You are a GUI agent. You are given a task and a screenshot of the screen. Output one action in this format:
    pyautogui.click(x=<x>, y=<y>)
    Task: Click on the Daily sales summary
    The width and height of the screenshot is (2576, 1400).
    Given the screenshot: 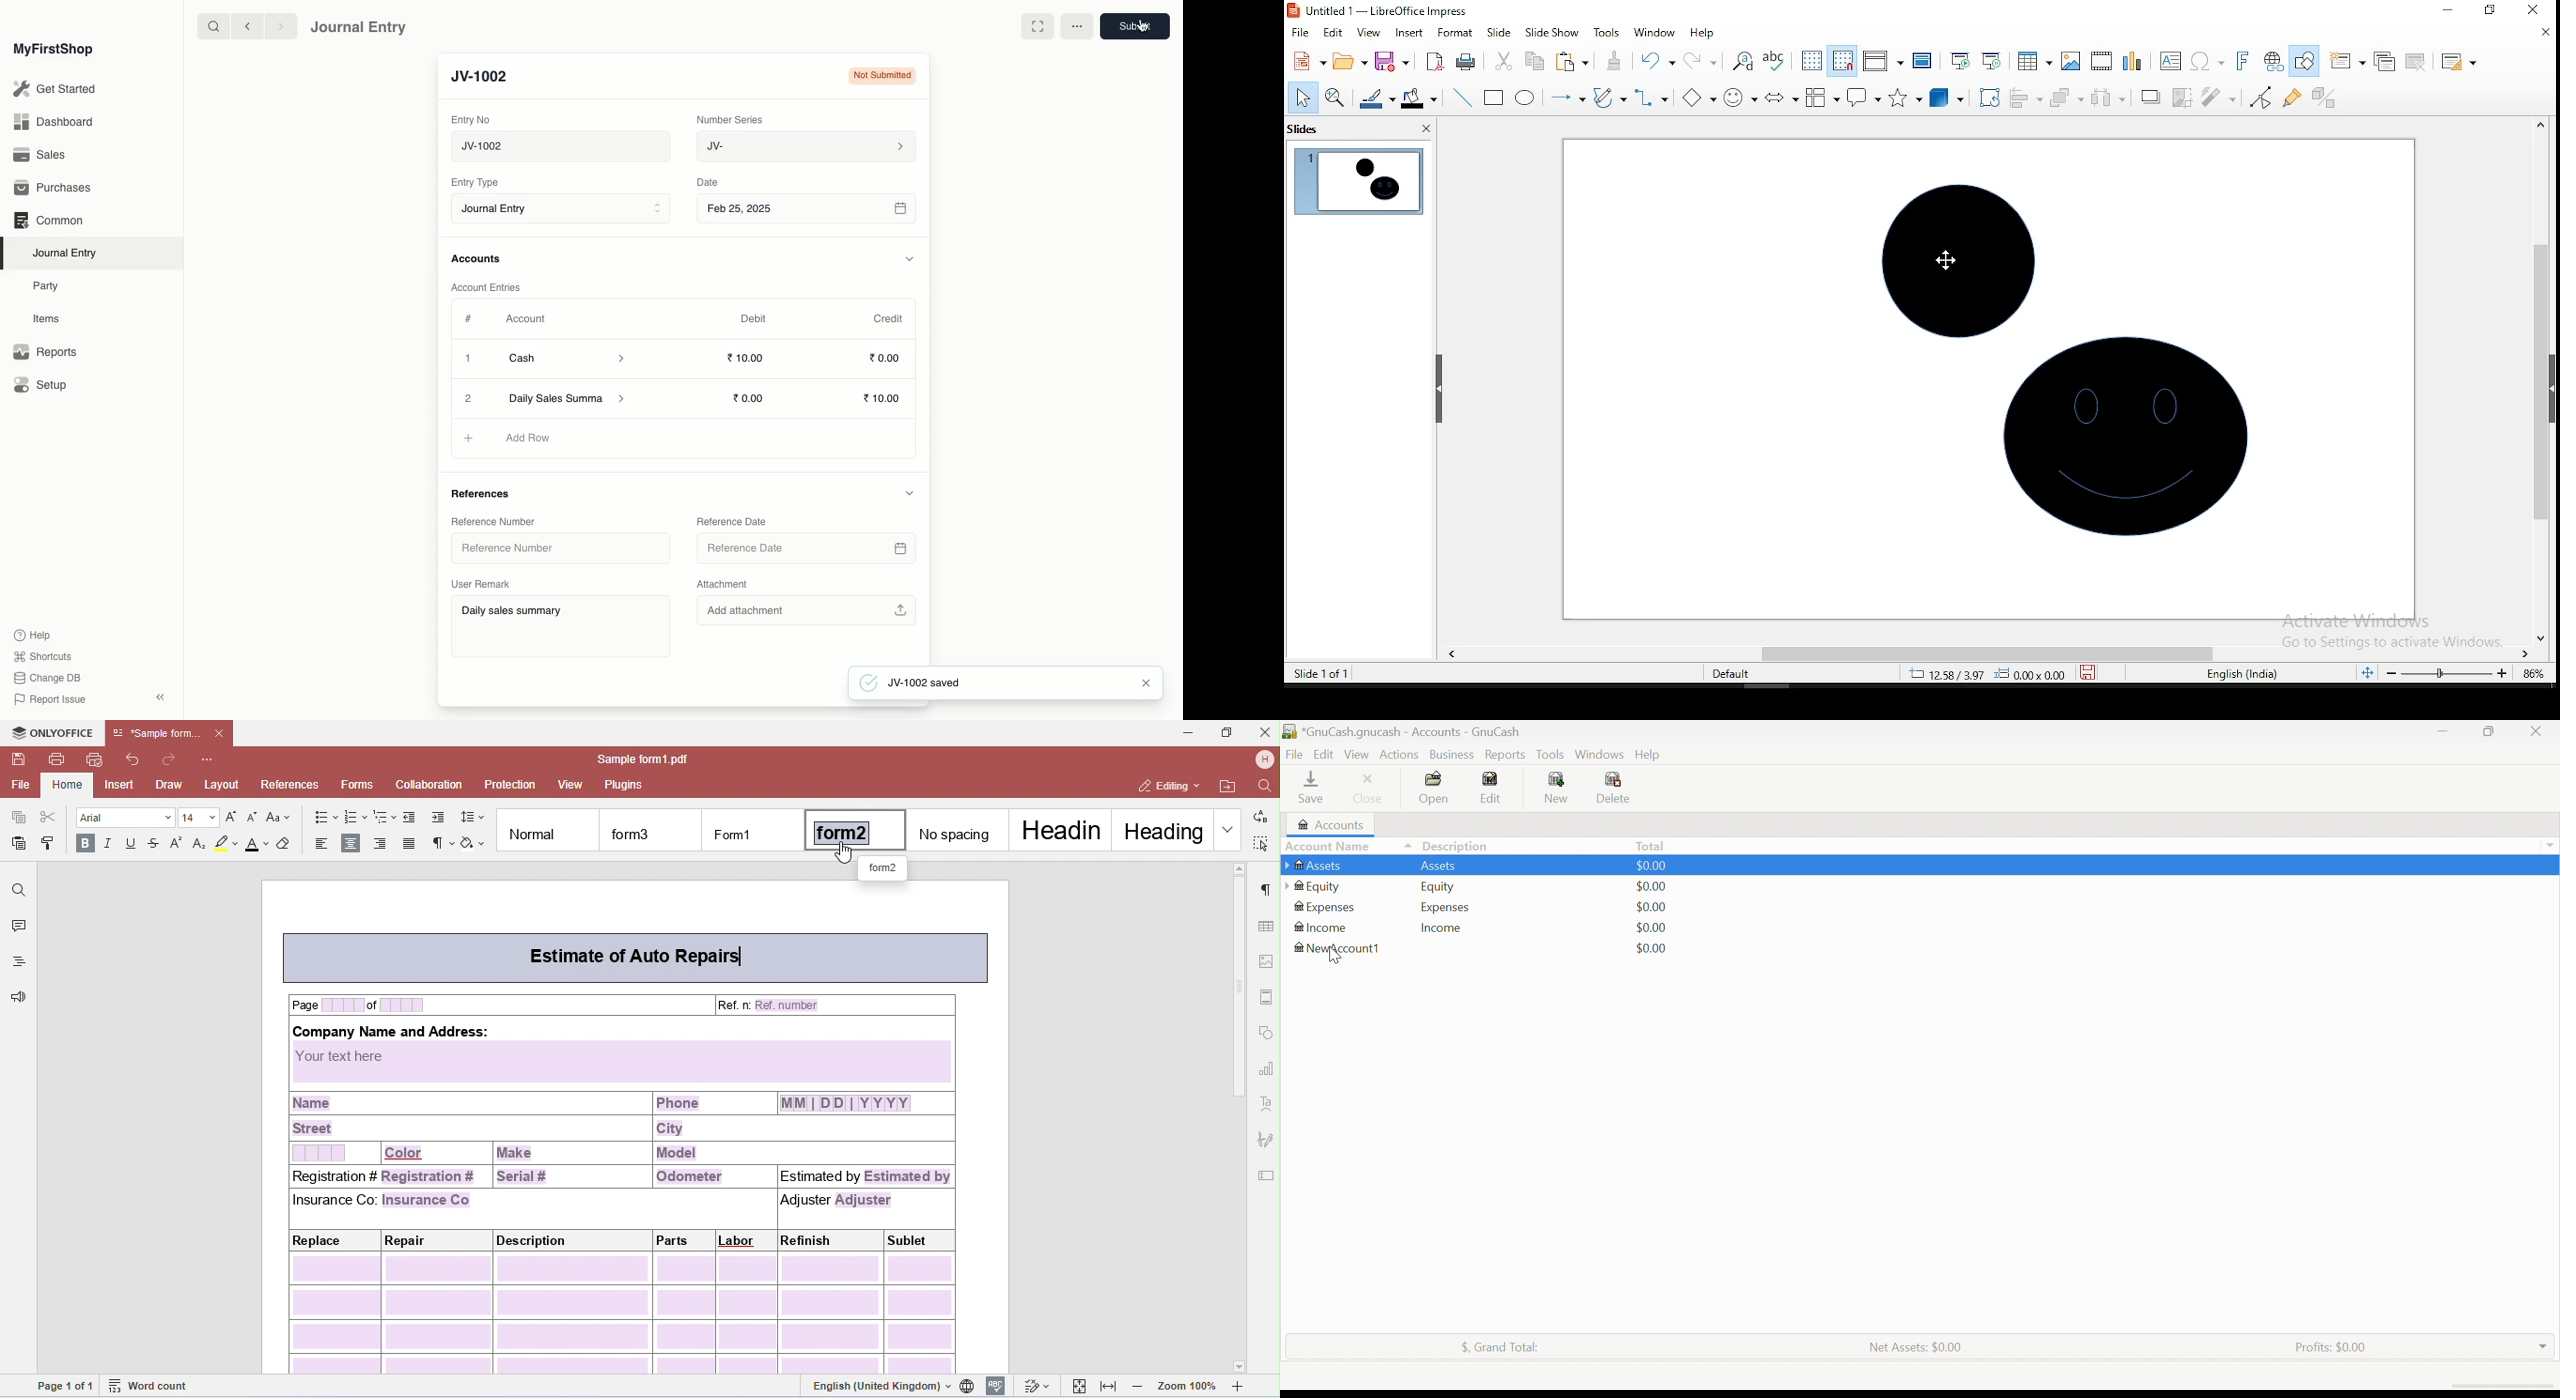 What is the action you would take?
    pyautogui.click(x=563, y=628)
    